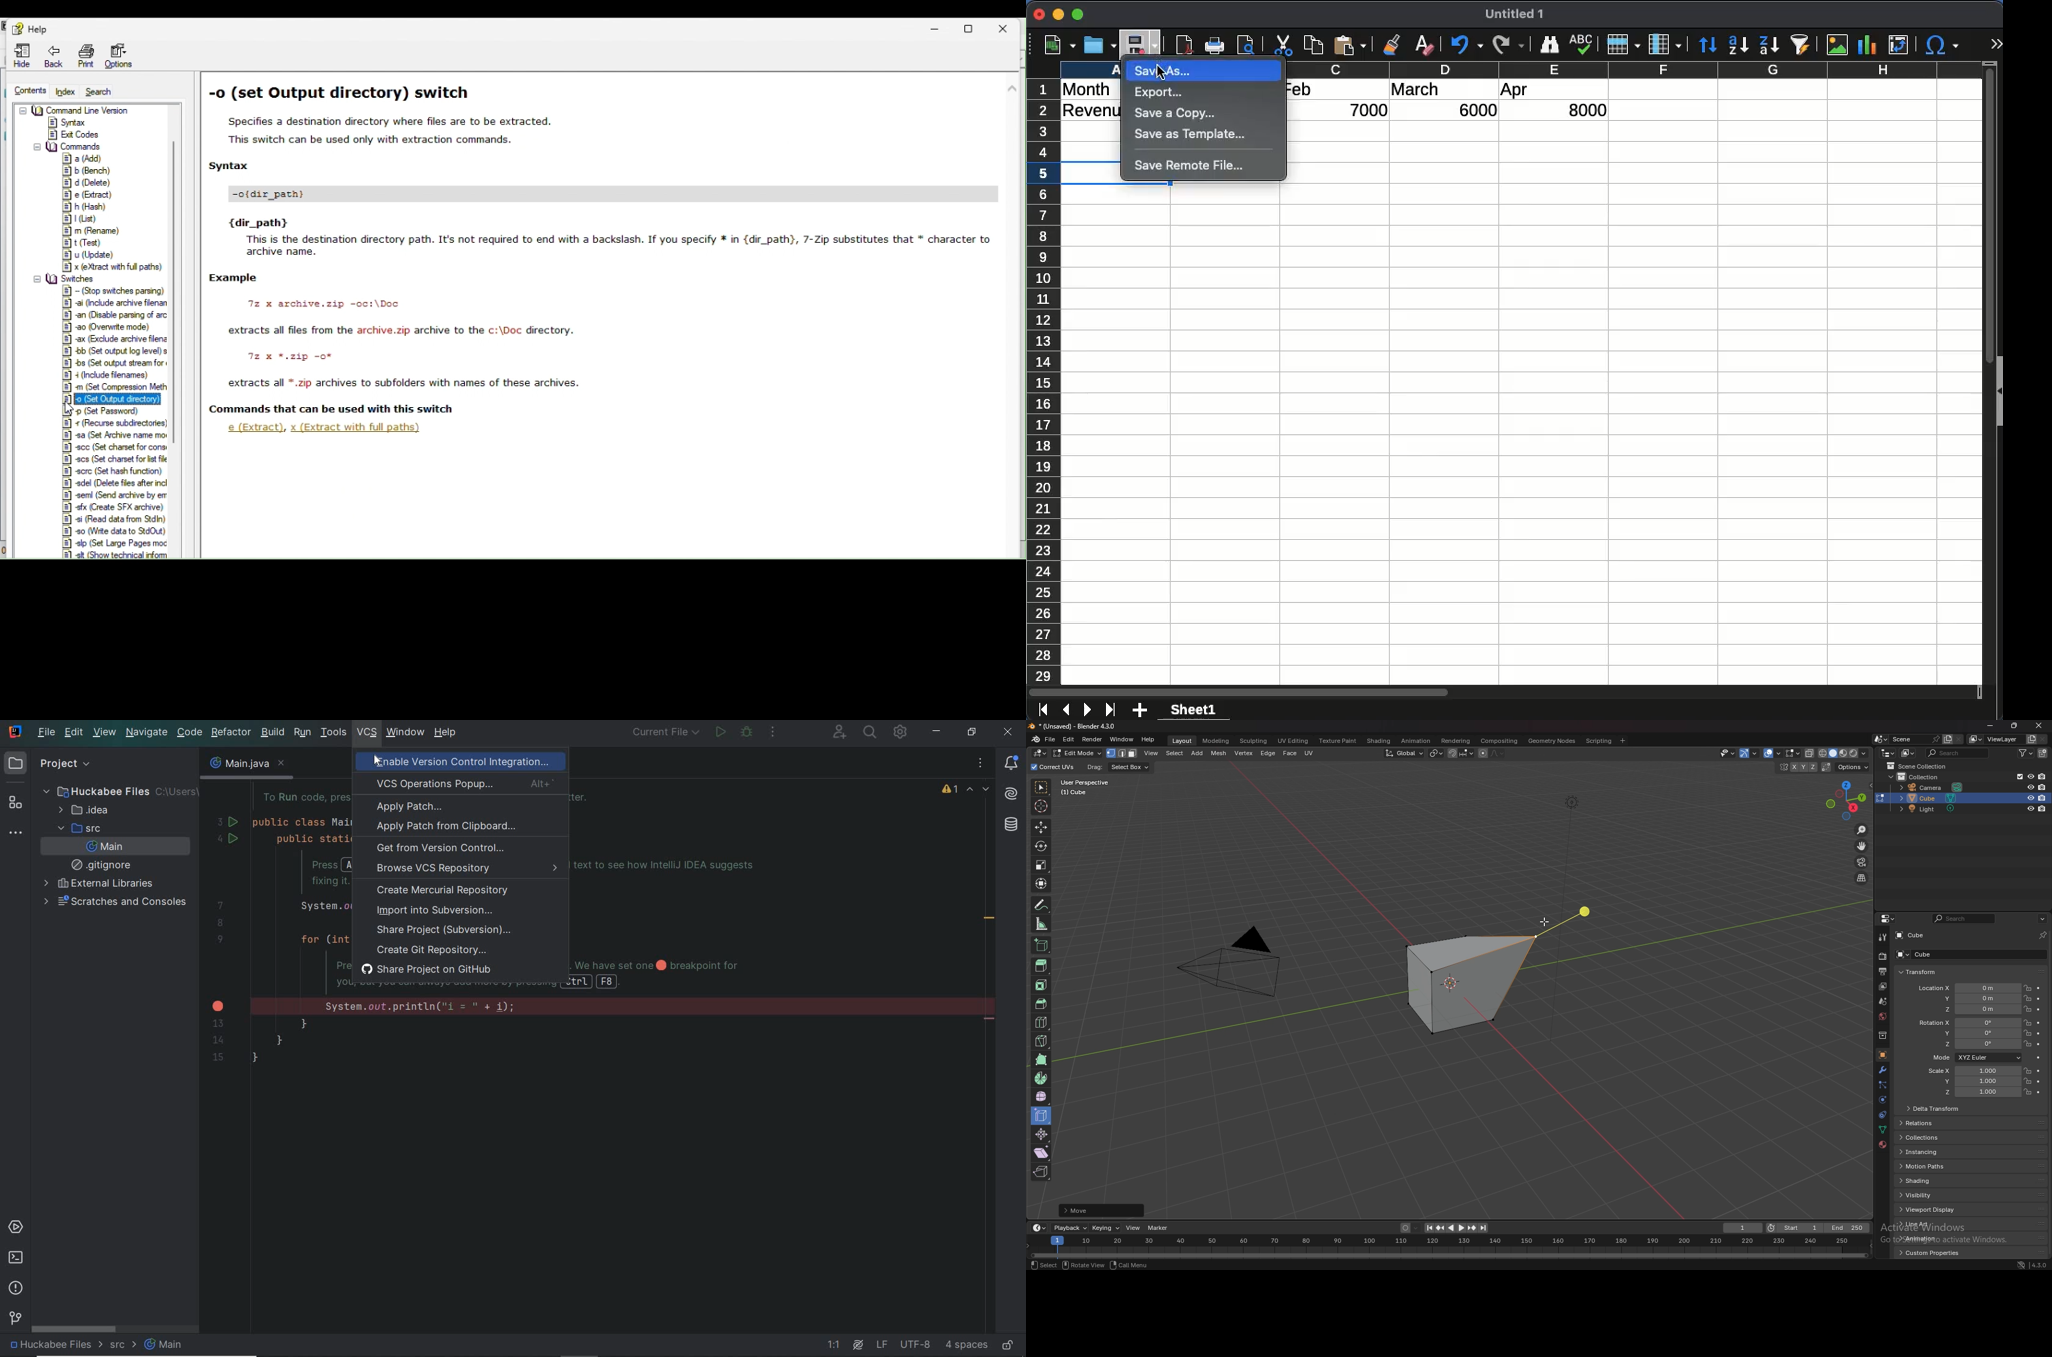  Describe the element at coordinates (105, 733) in the screenshot. I see `view` at that location.